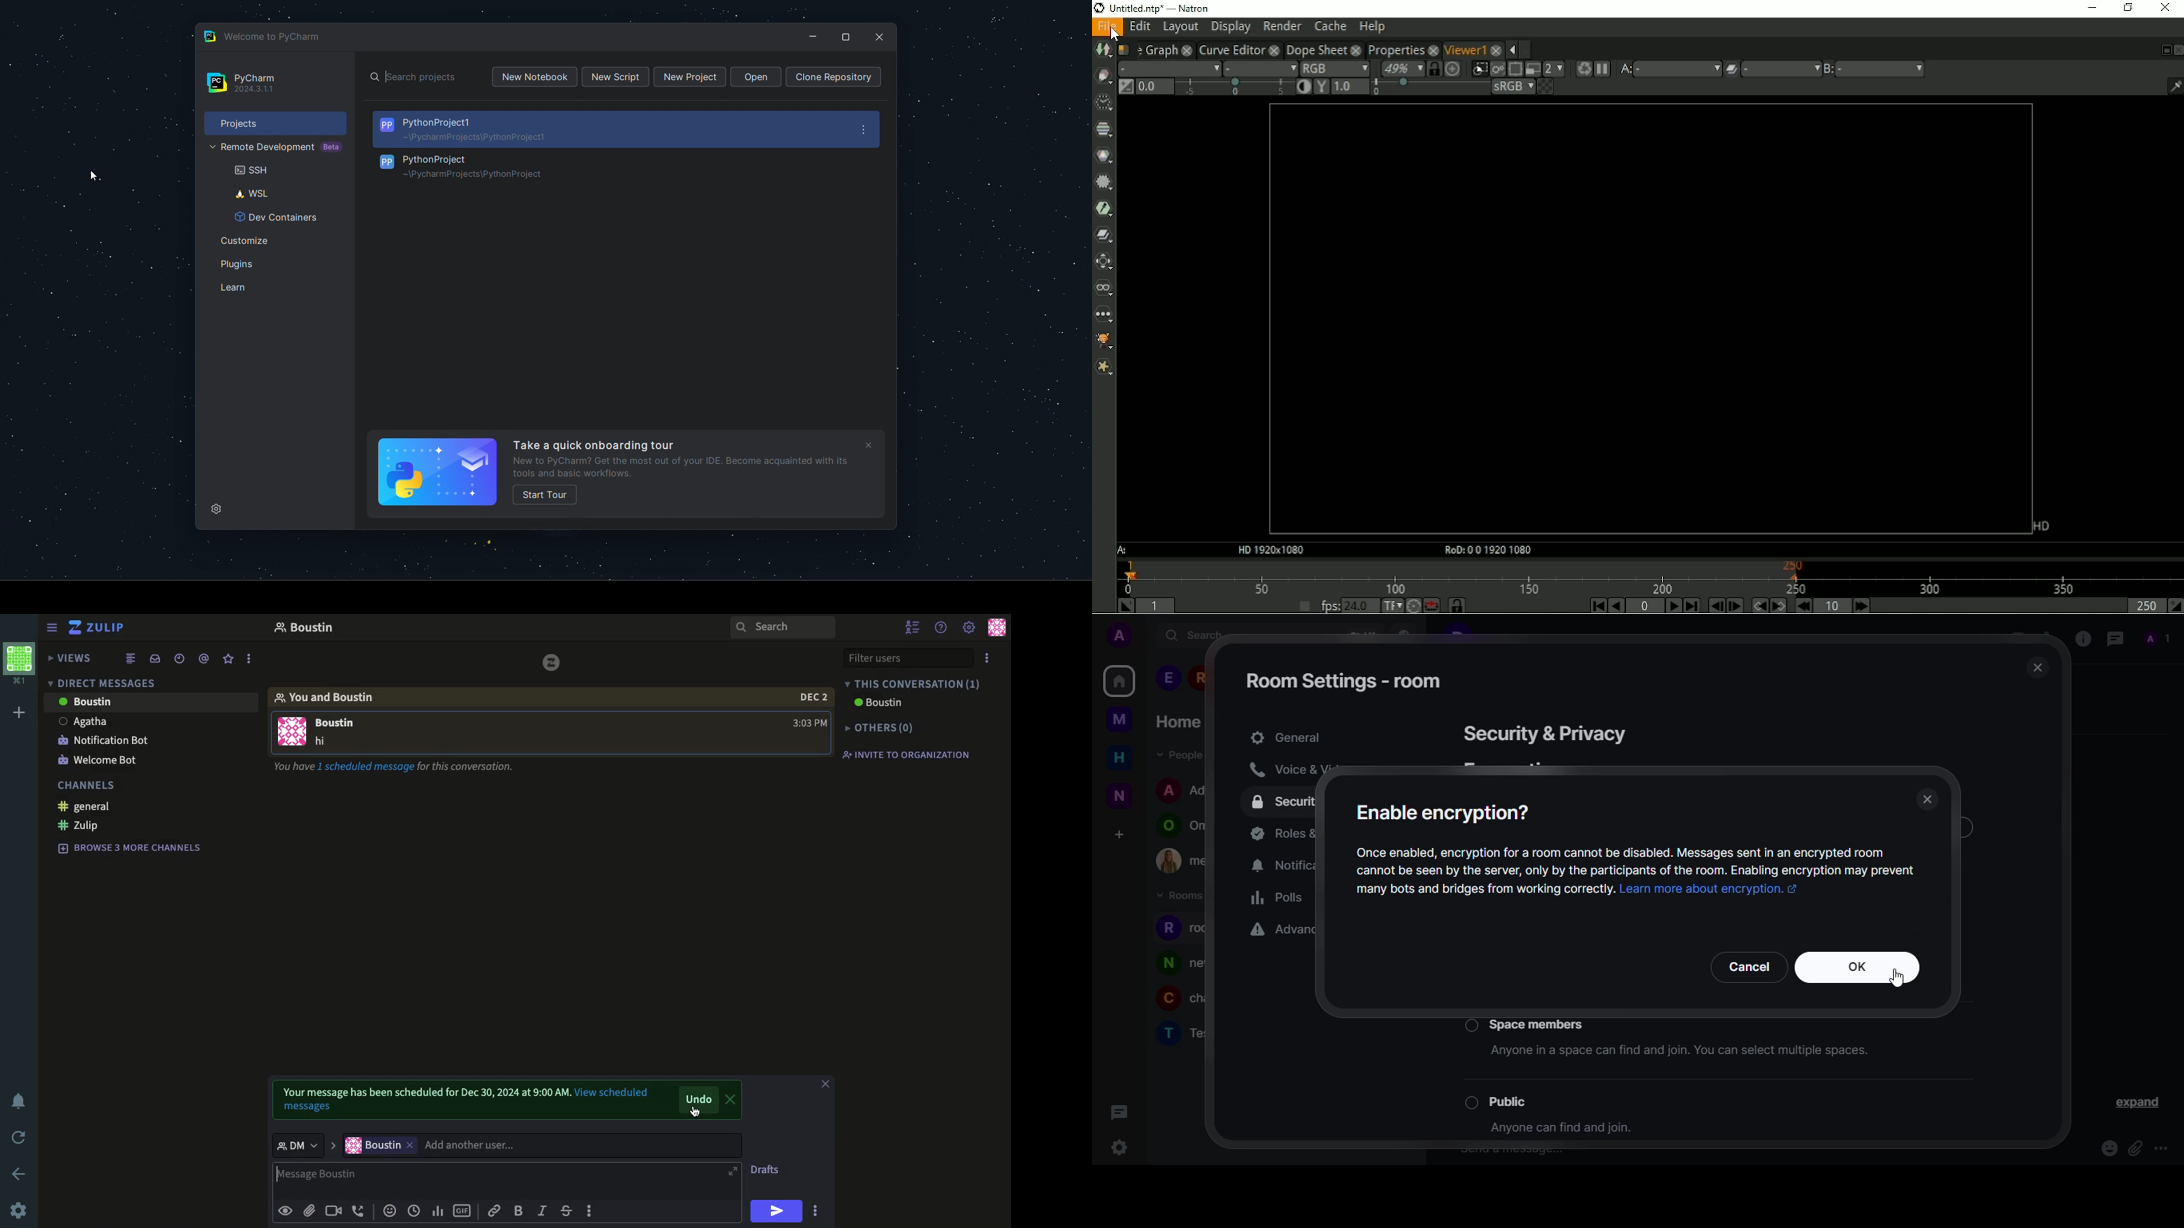 The width and height of the screenshot is (2184, 1232). Describe the element at coordinates (2164, 1149) in the screenshot. I see `more` at that location.